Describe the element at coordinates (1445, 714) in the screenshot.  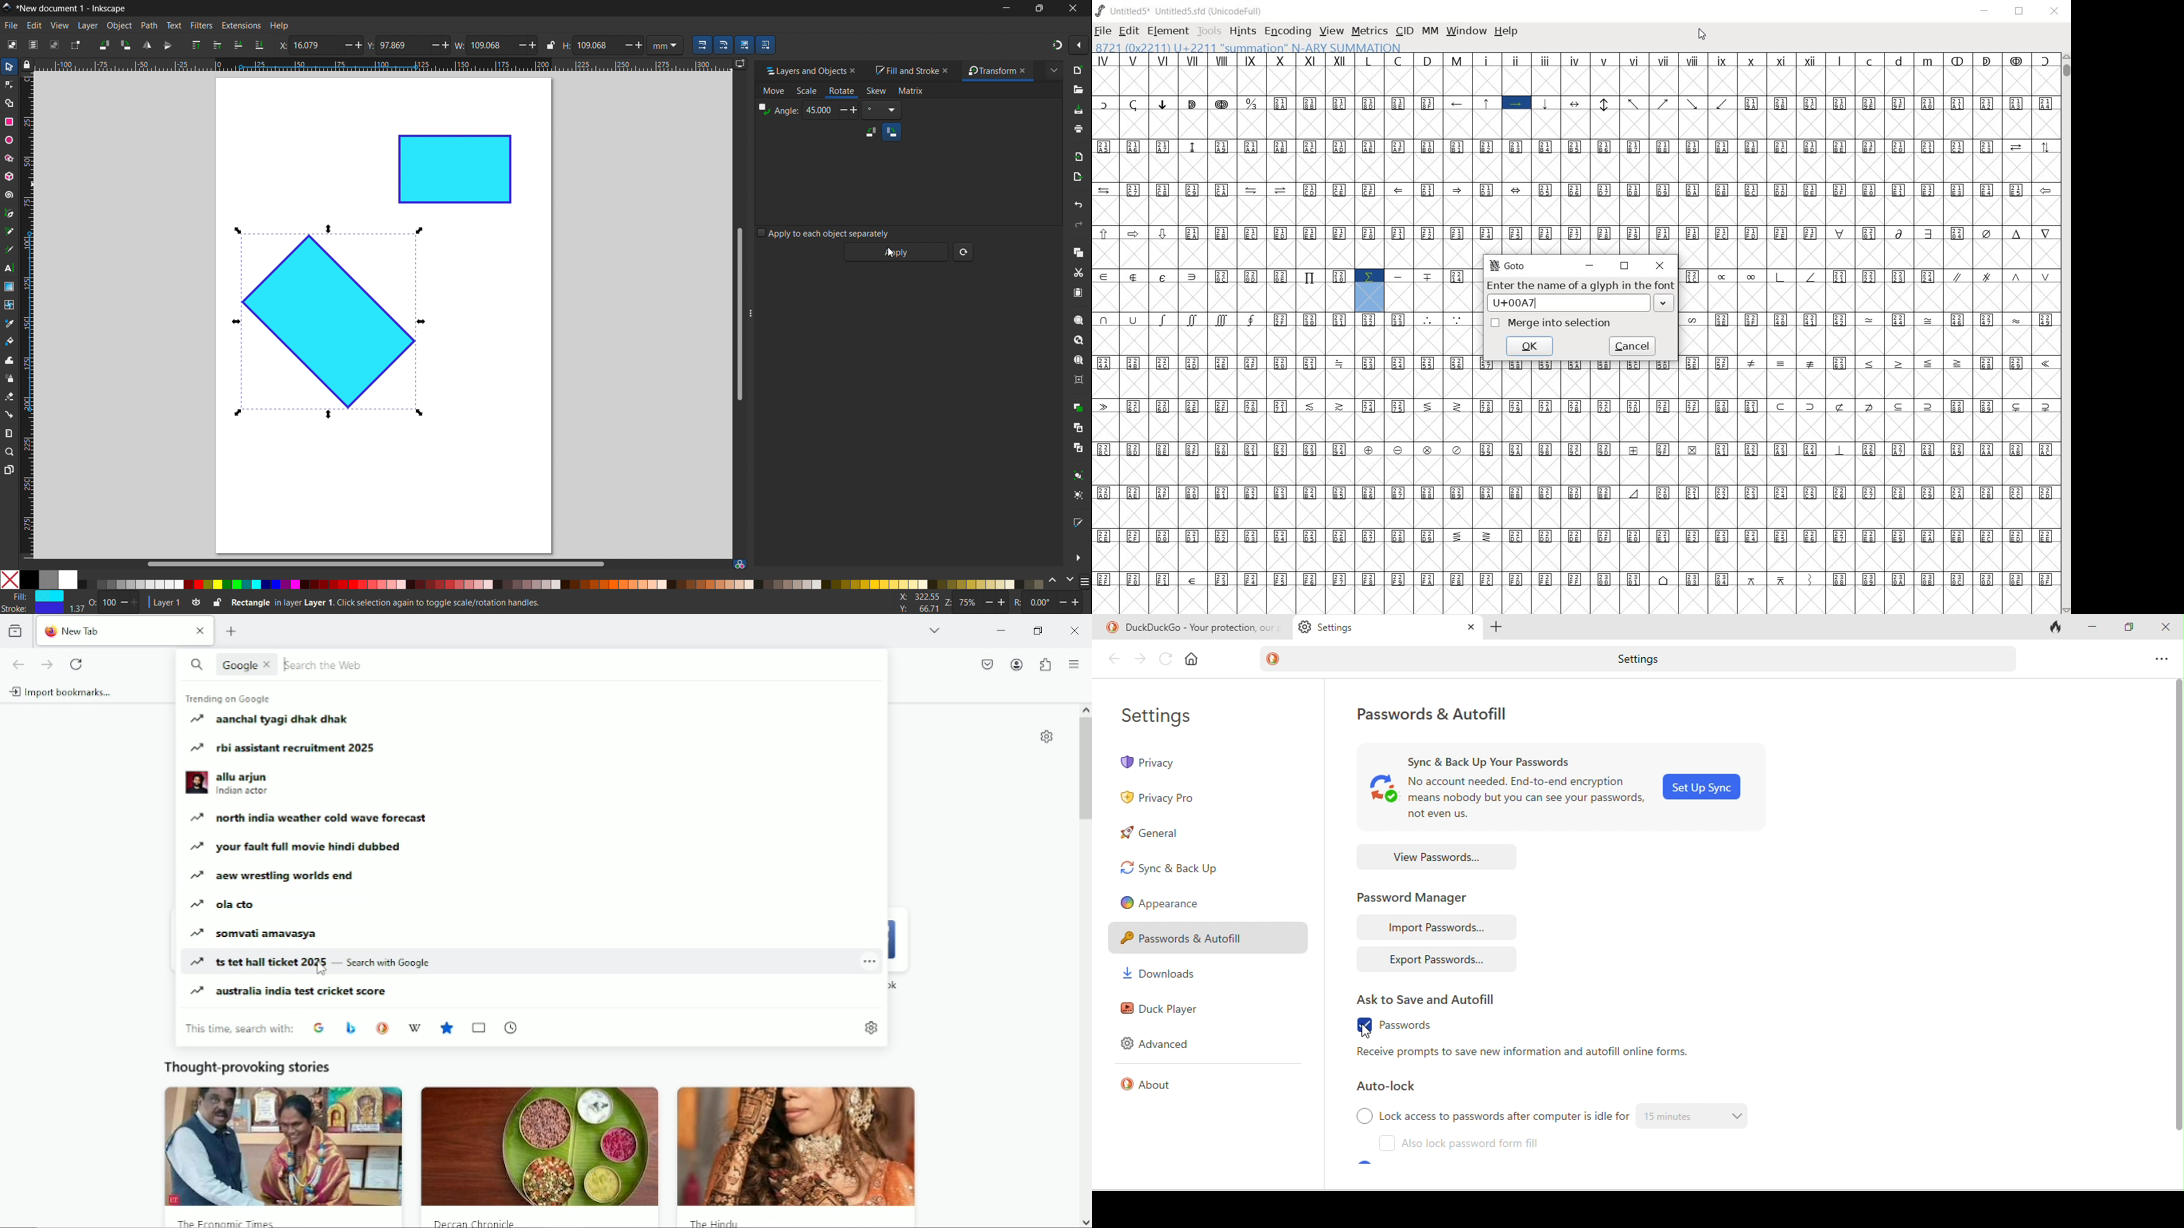
I see `password and autofill` at that location.